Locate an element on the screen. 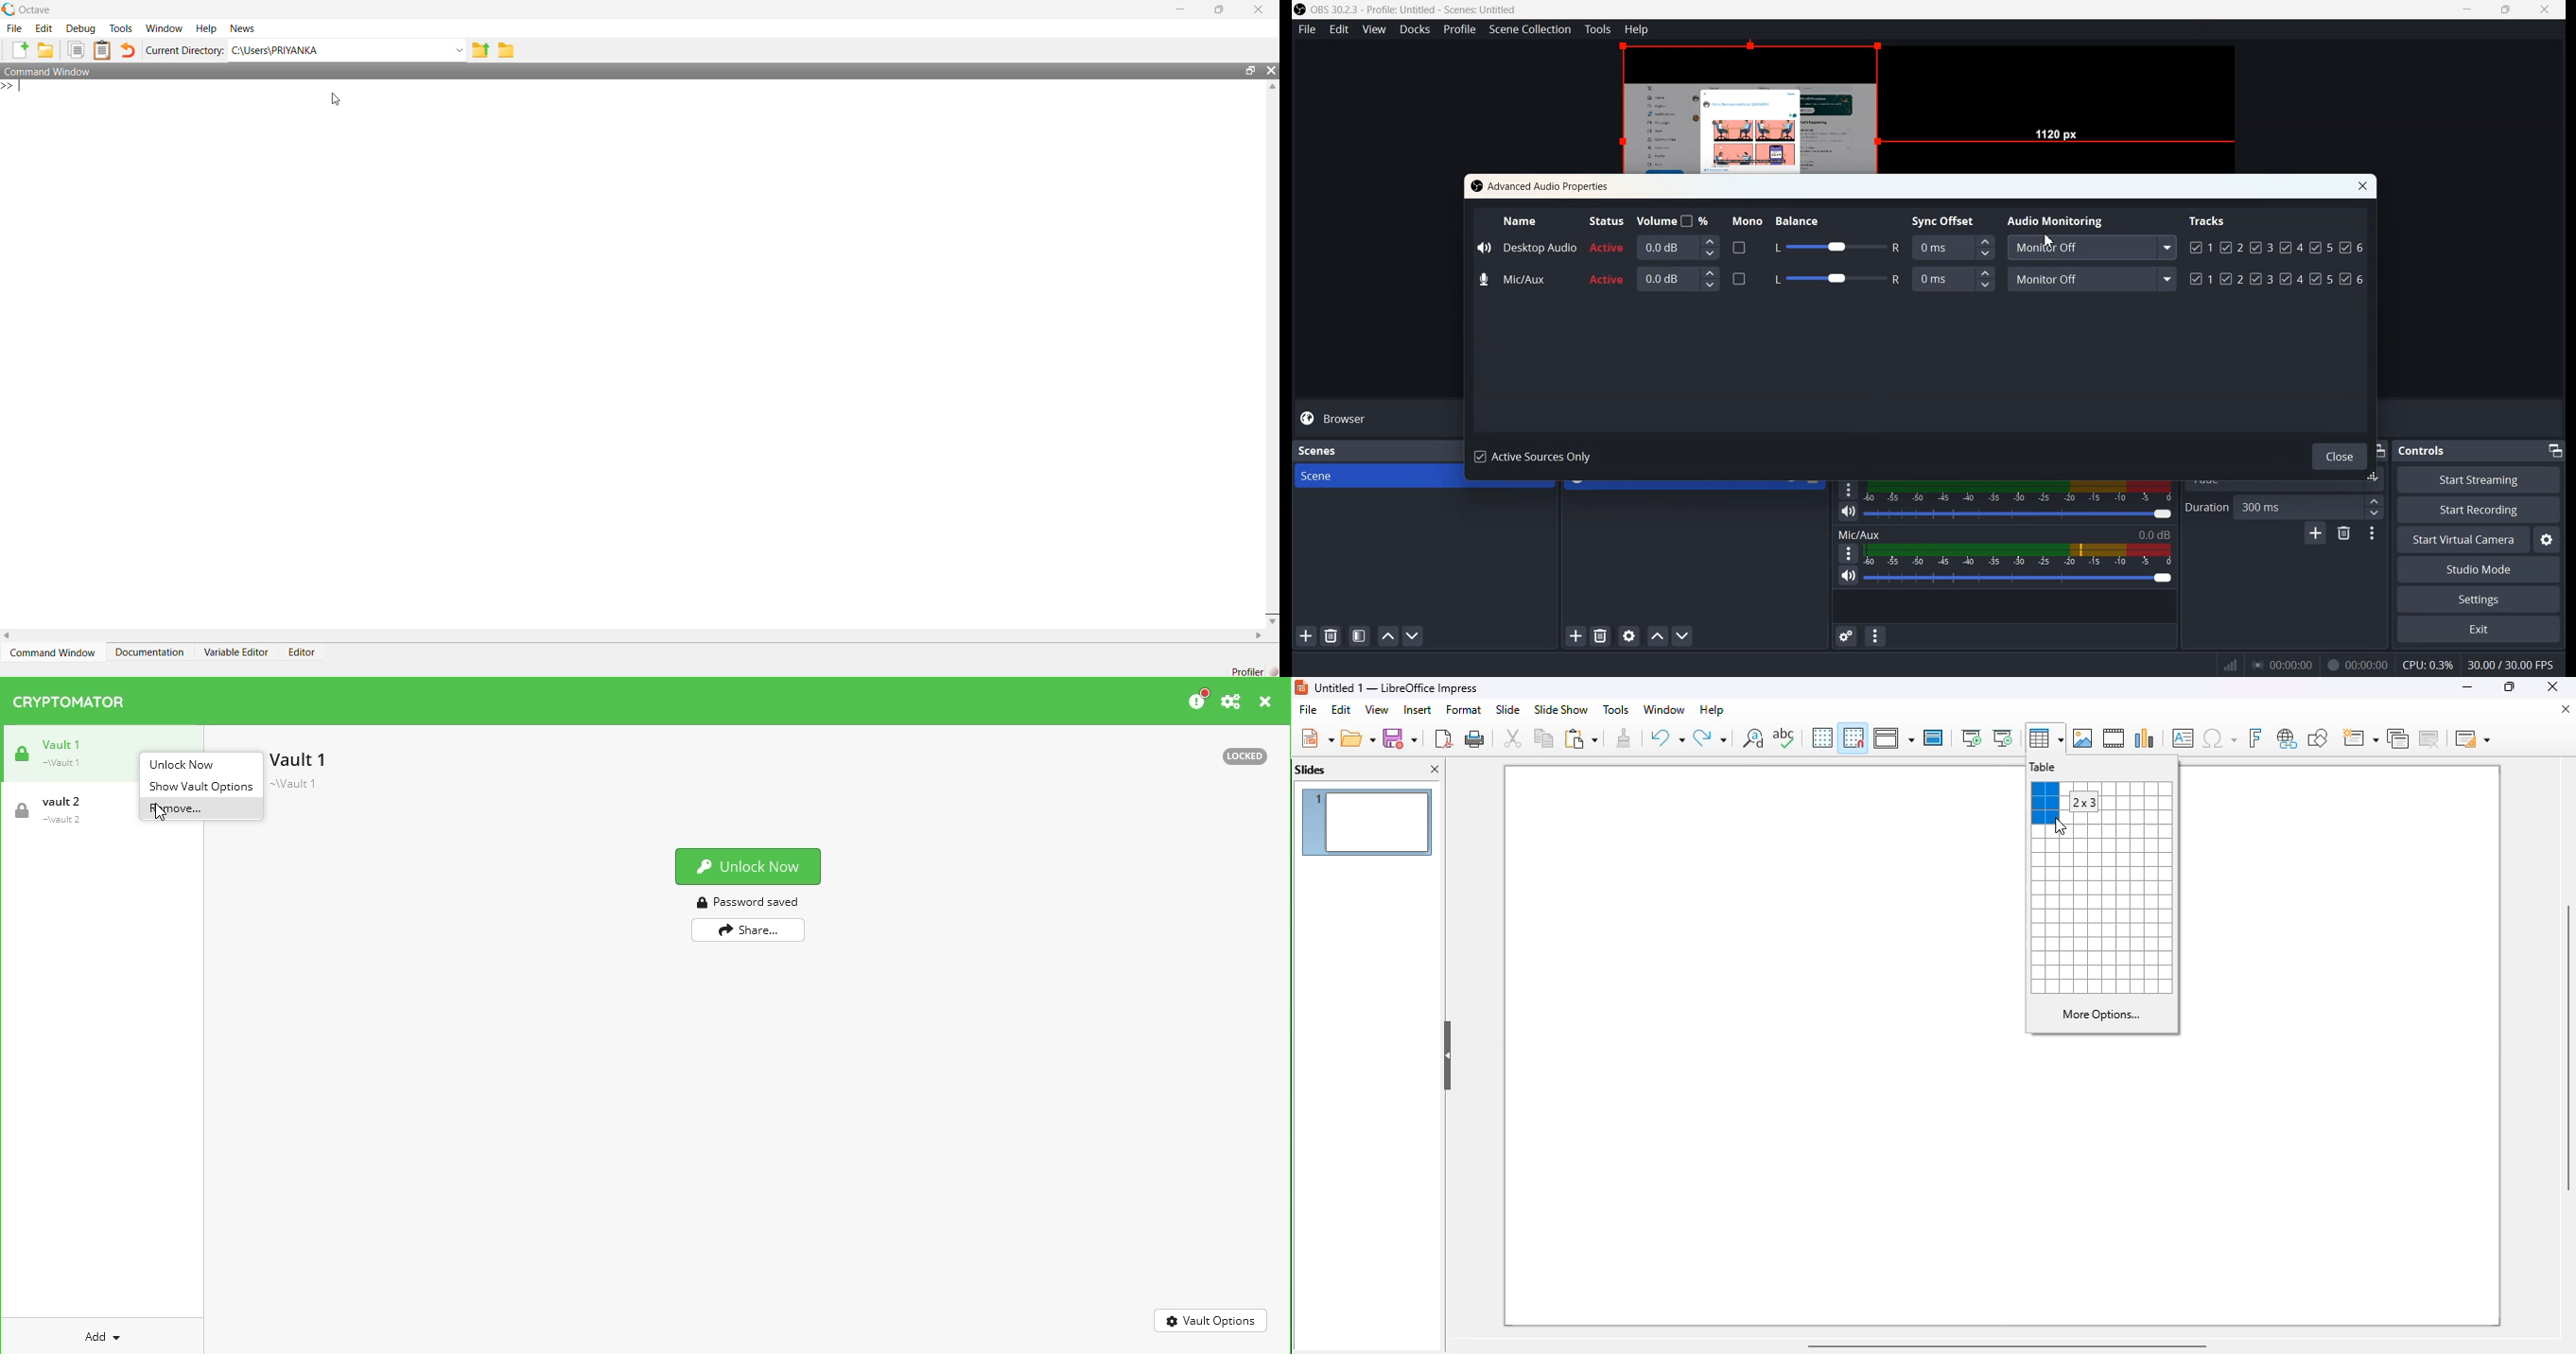 The height and width of the screenshot is (1372, 2576). close document is located at coordinates (2566, 709).